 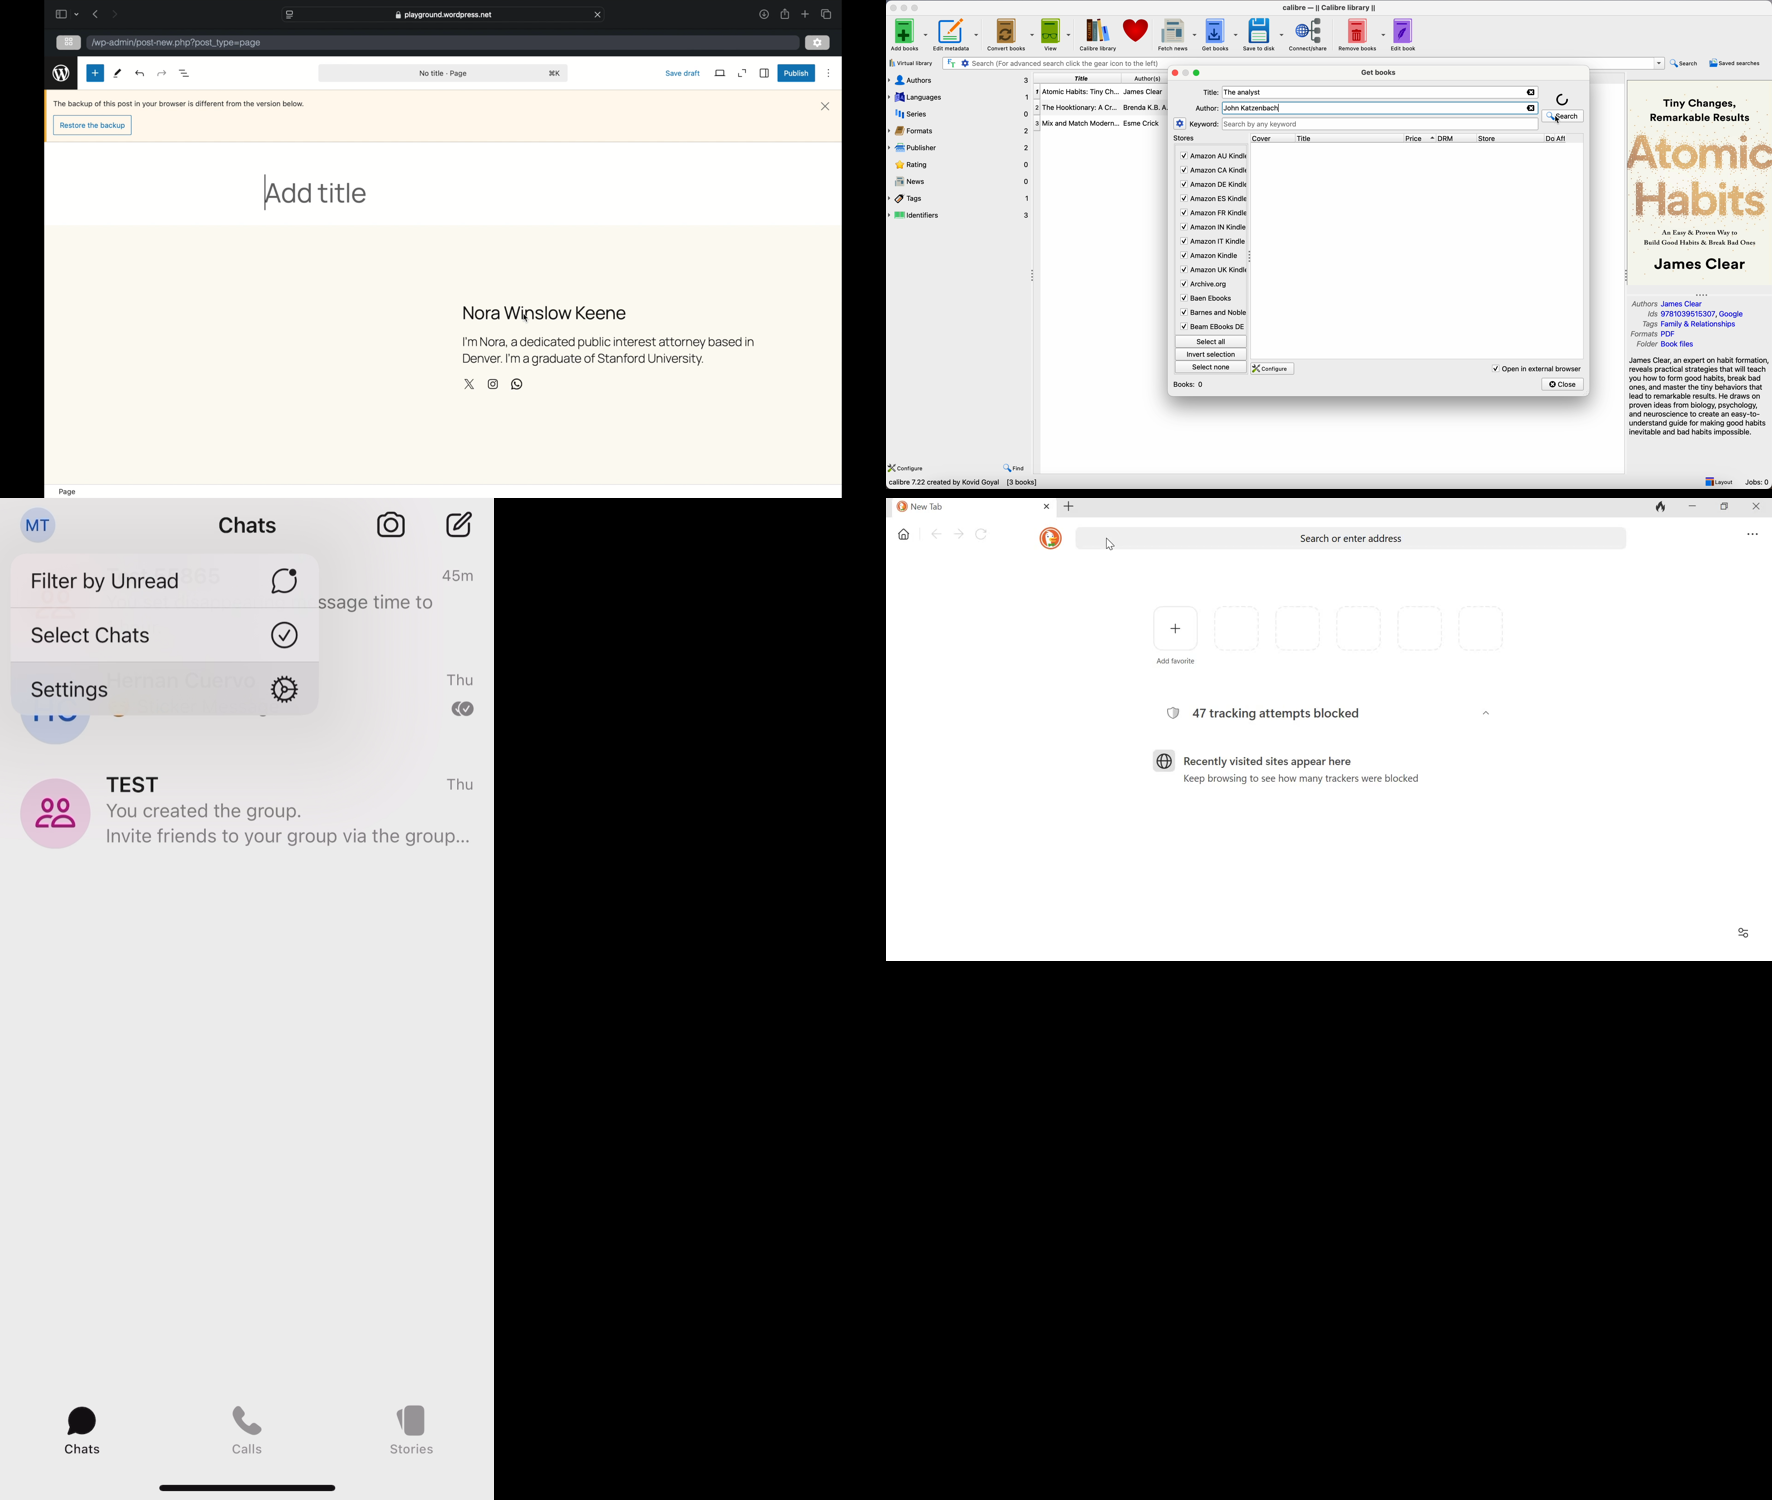 What do you see at coordinates (1251, 108) in the screenshot?
I see `John Katzenbach` at bounding box center [1251, 108].